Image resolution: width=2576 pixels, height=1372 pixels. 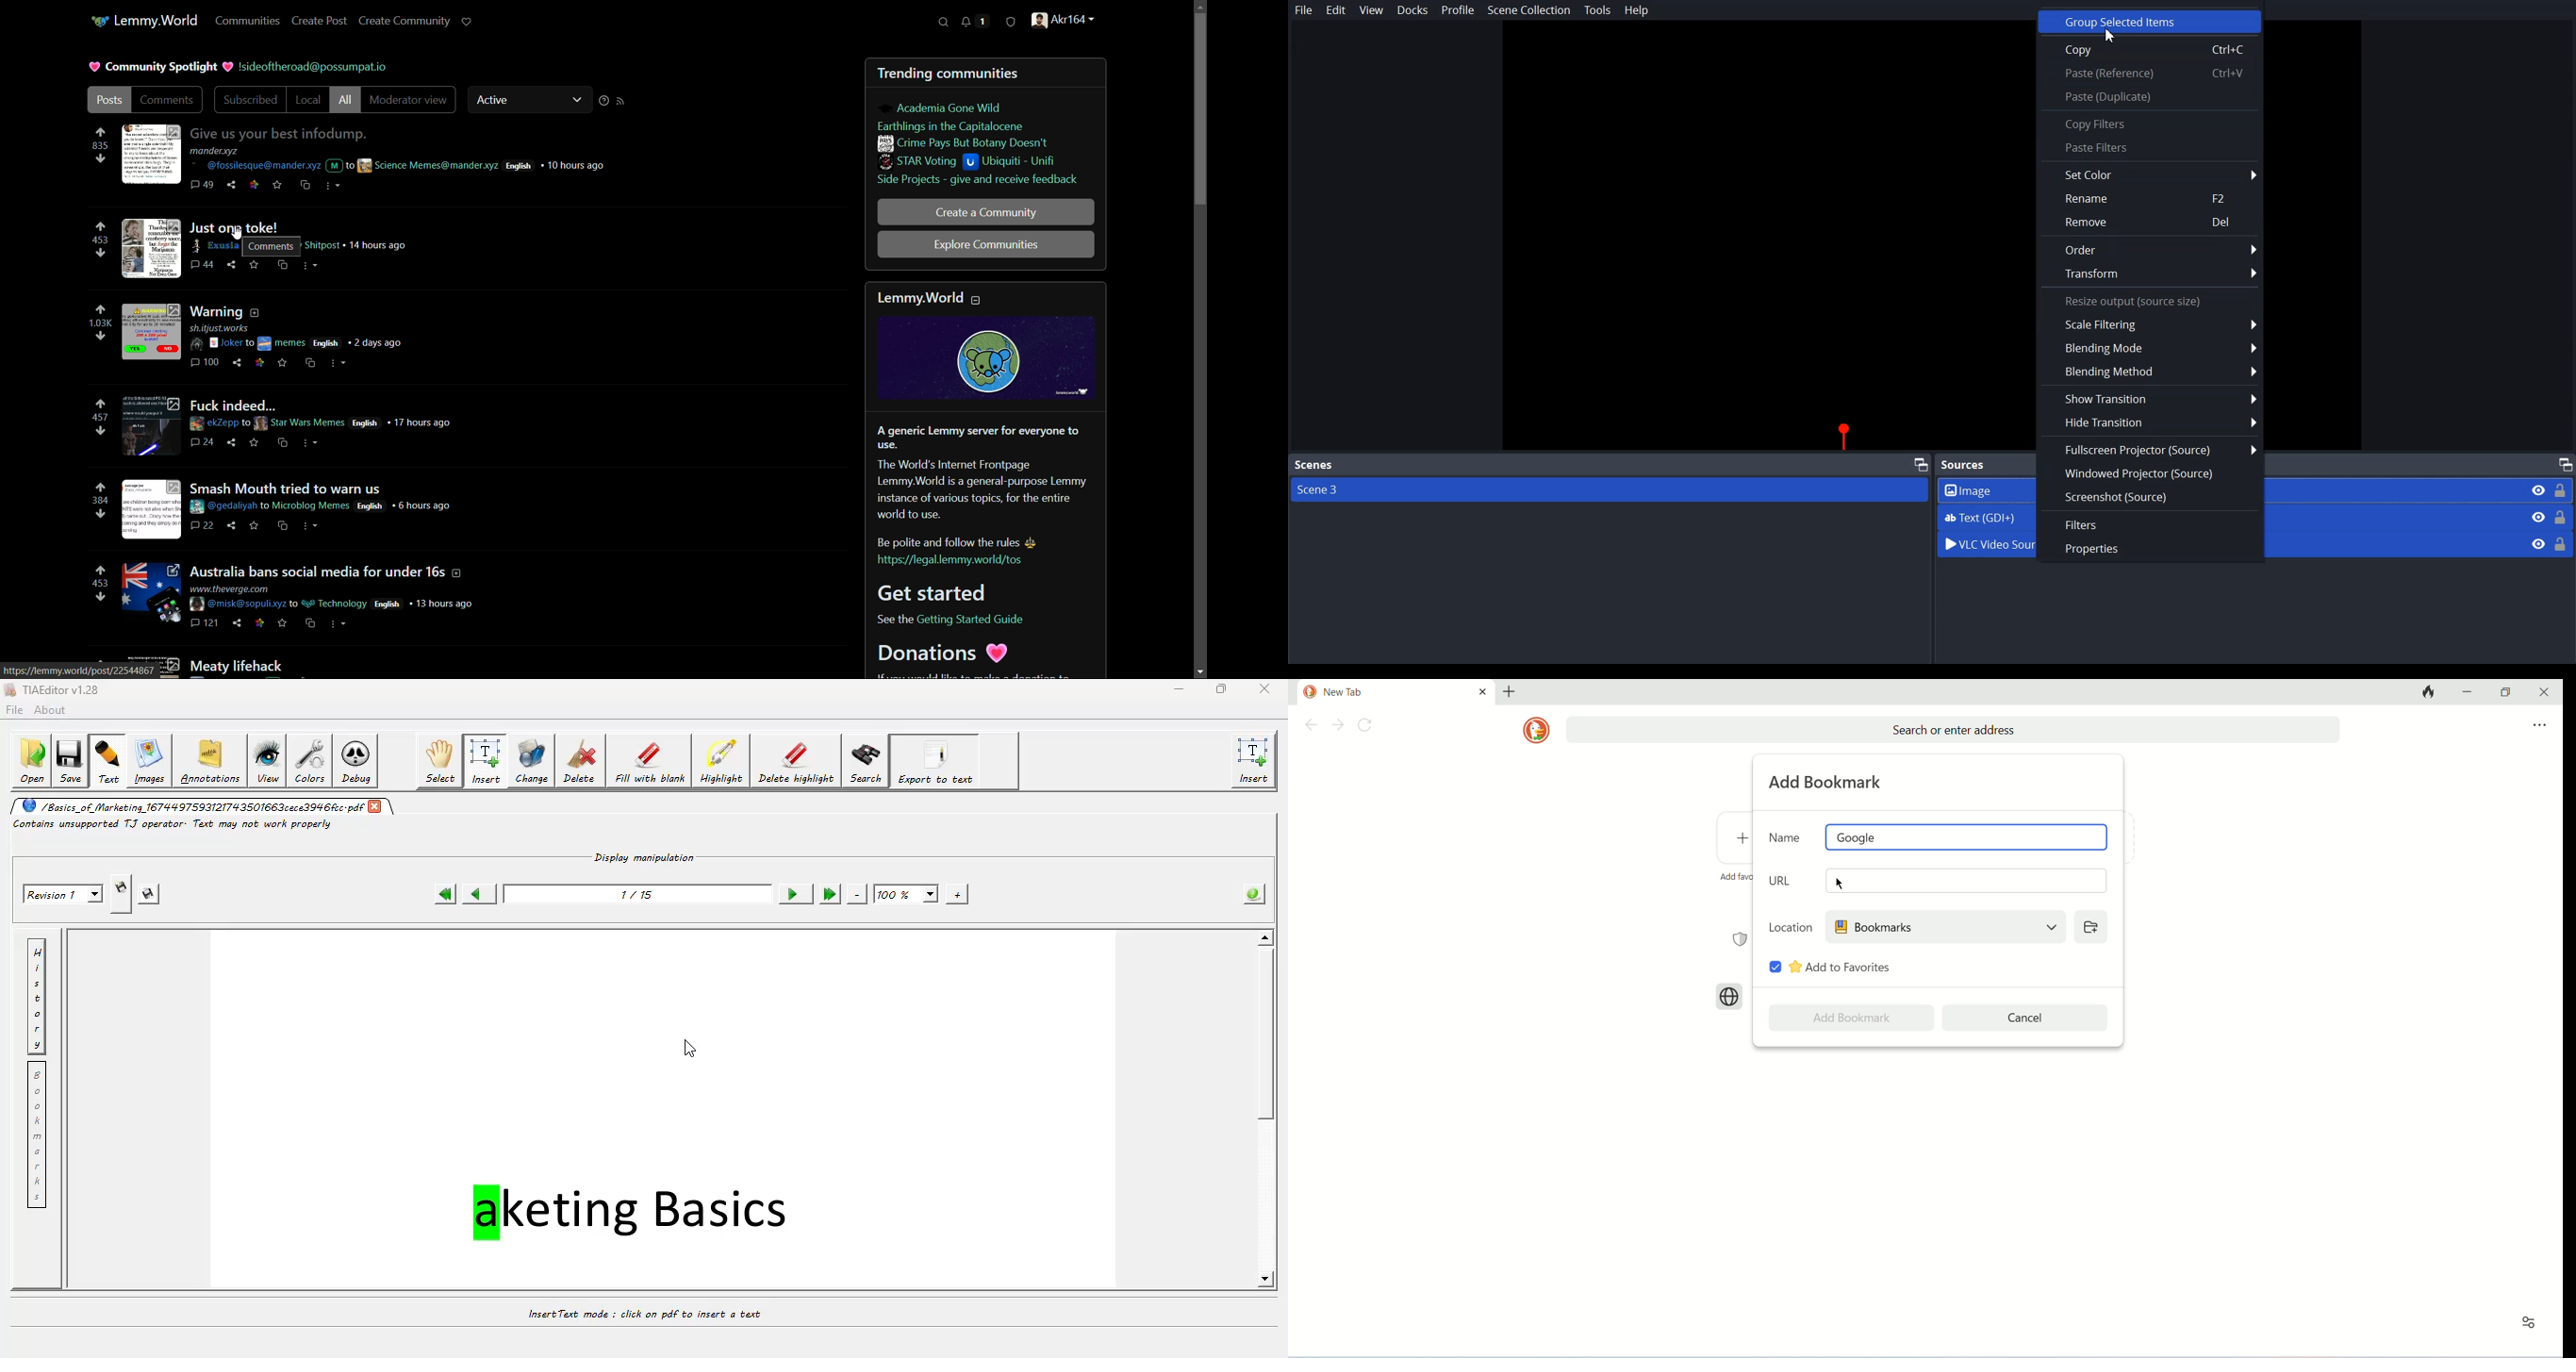 What do you see at coordinates (1536, 730) in the screenshot?
I see `logo` at bounding box center [1536, 730].